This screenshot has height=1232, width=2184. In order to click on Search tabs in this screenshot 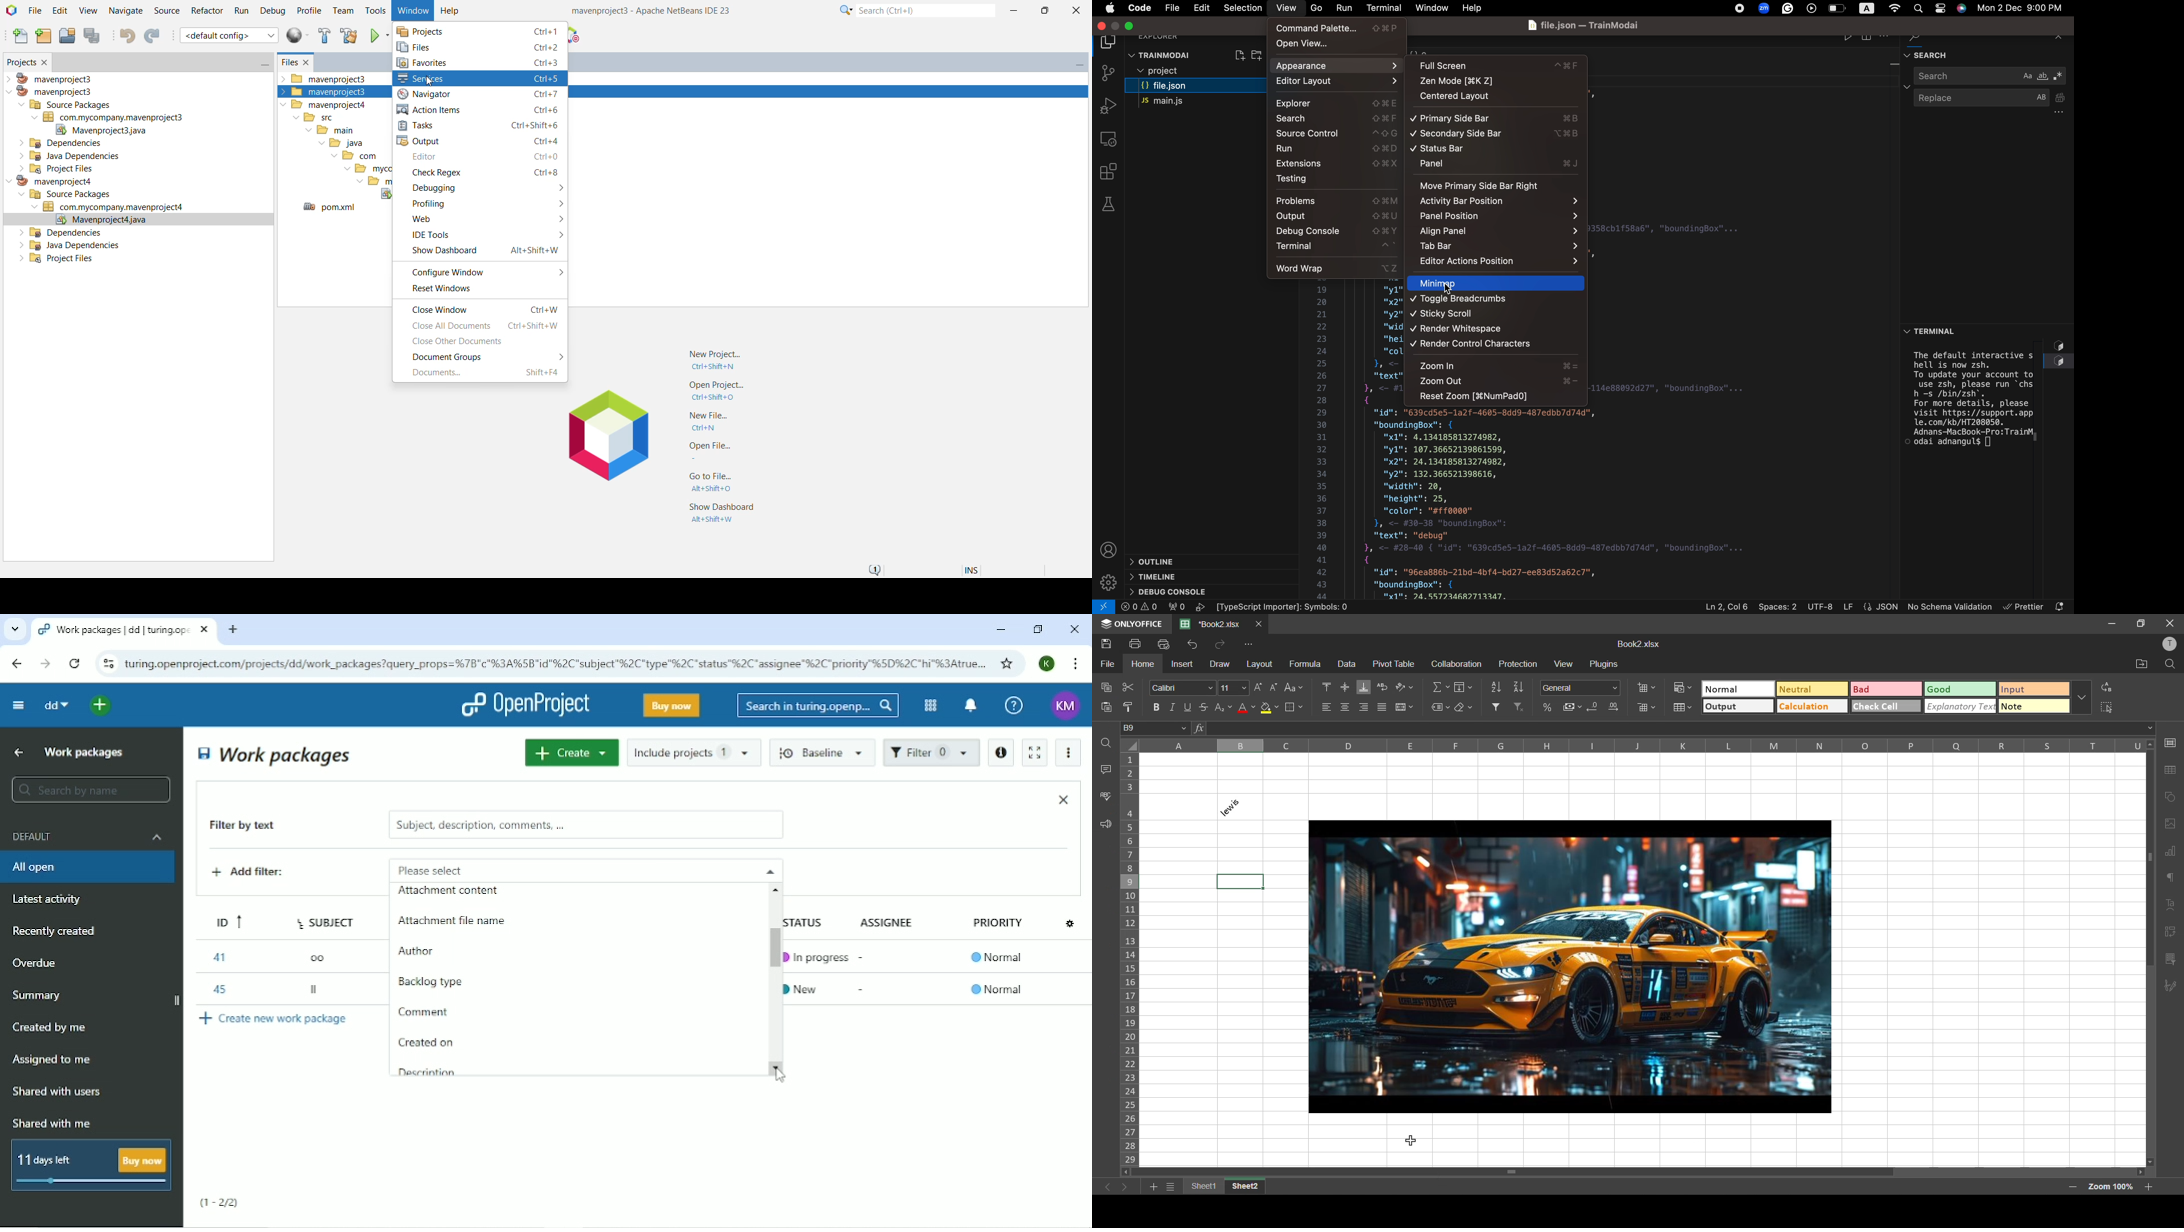, I will do `click(15, 630)`.